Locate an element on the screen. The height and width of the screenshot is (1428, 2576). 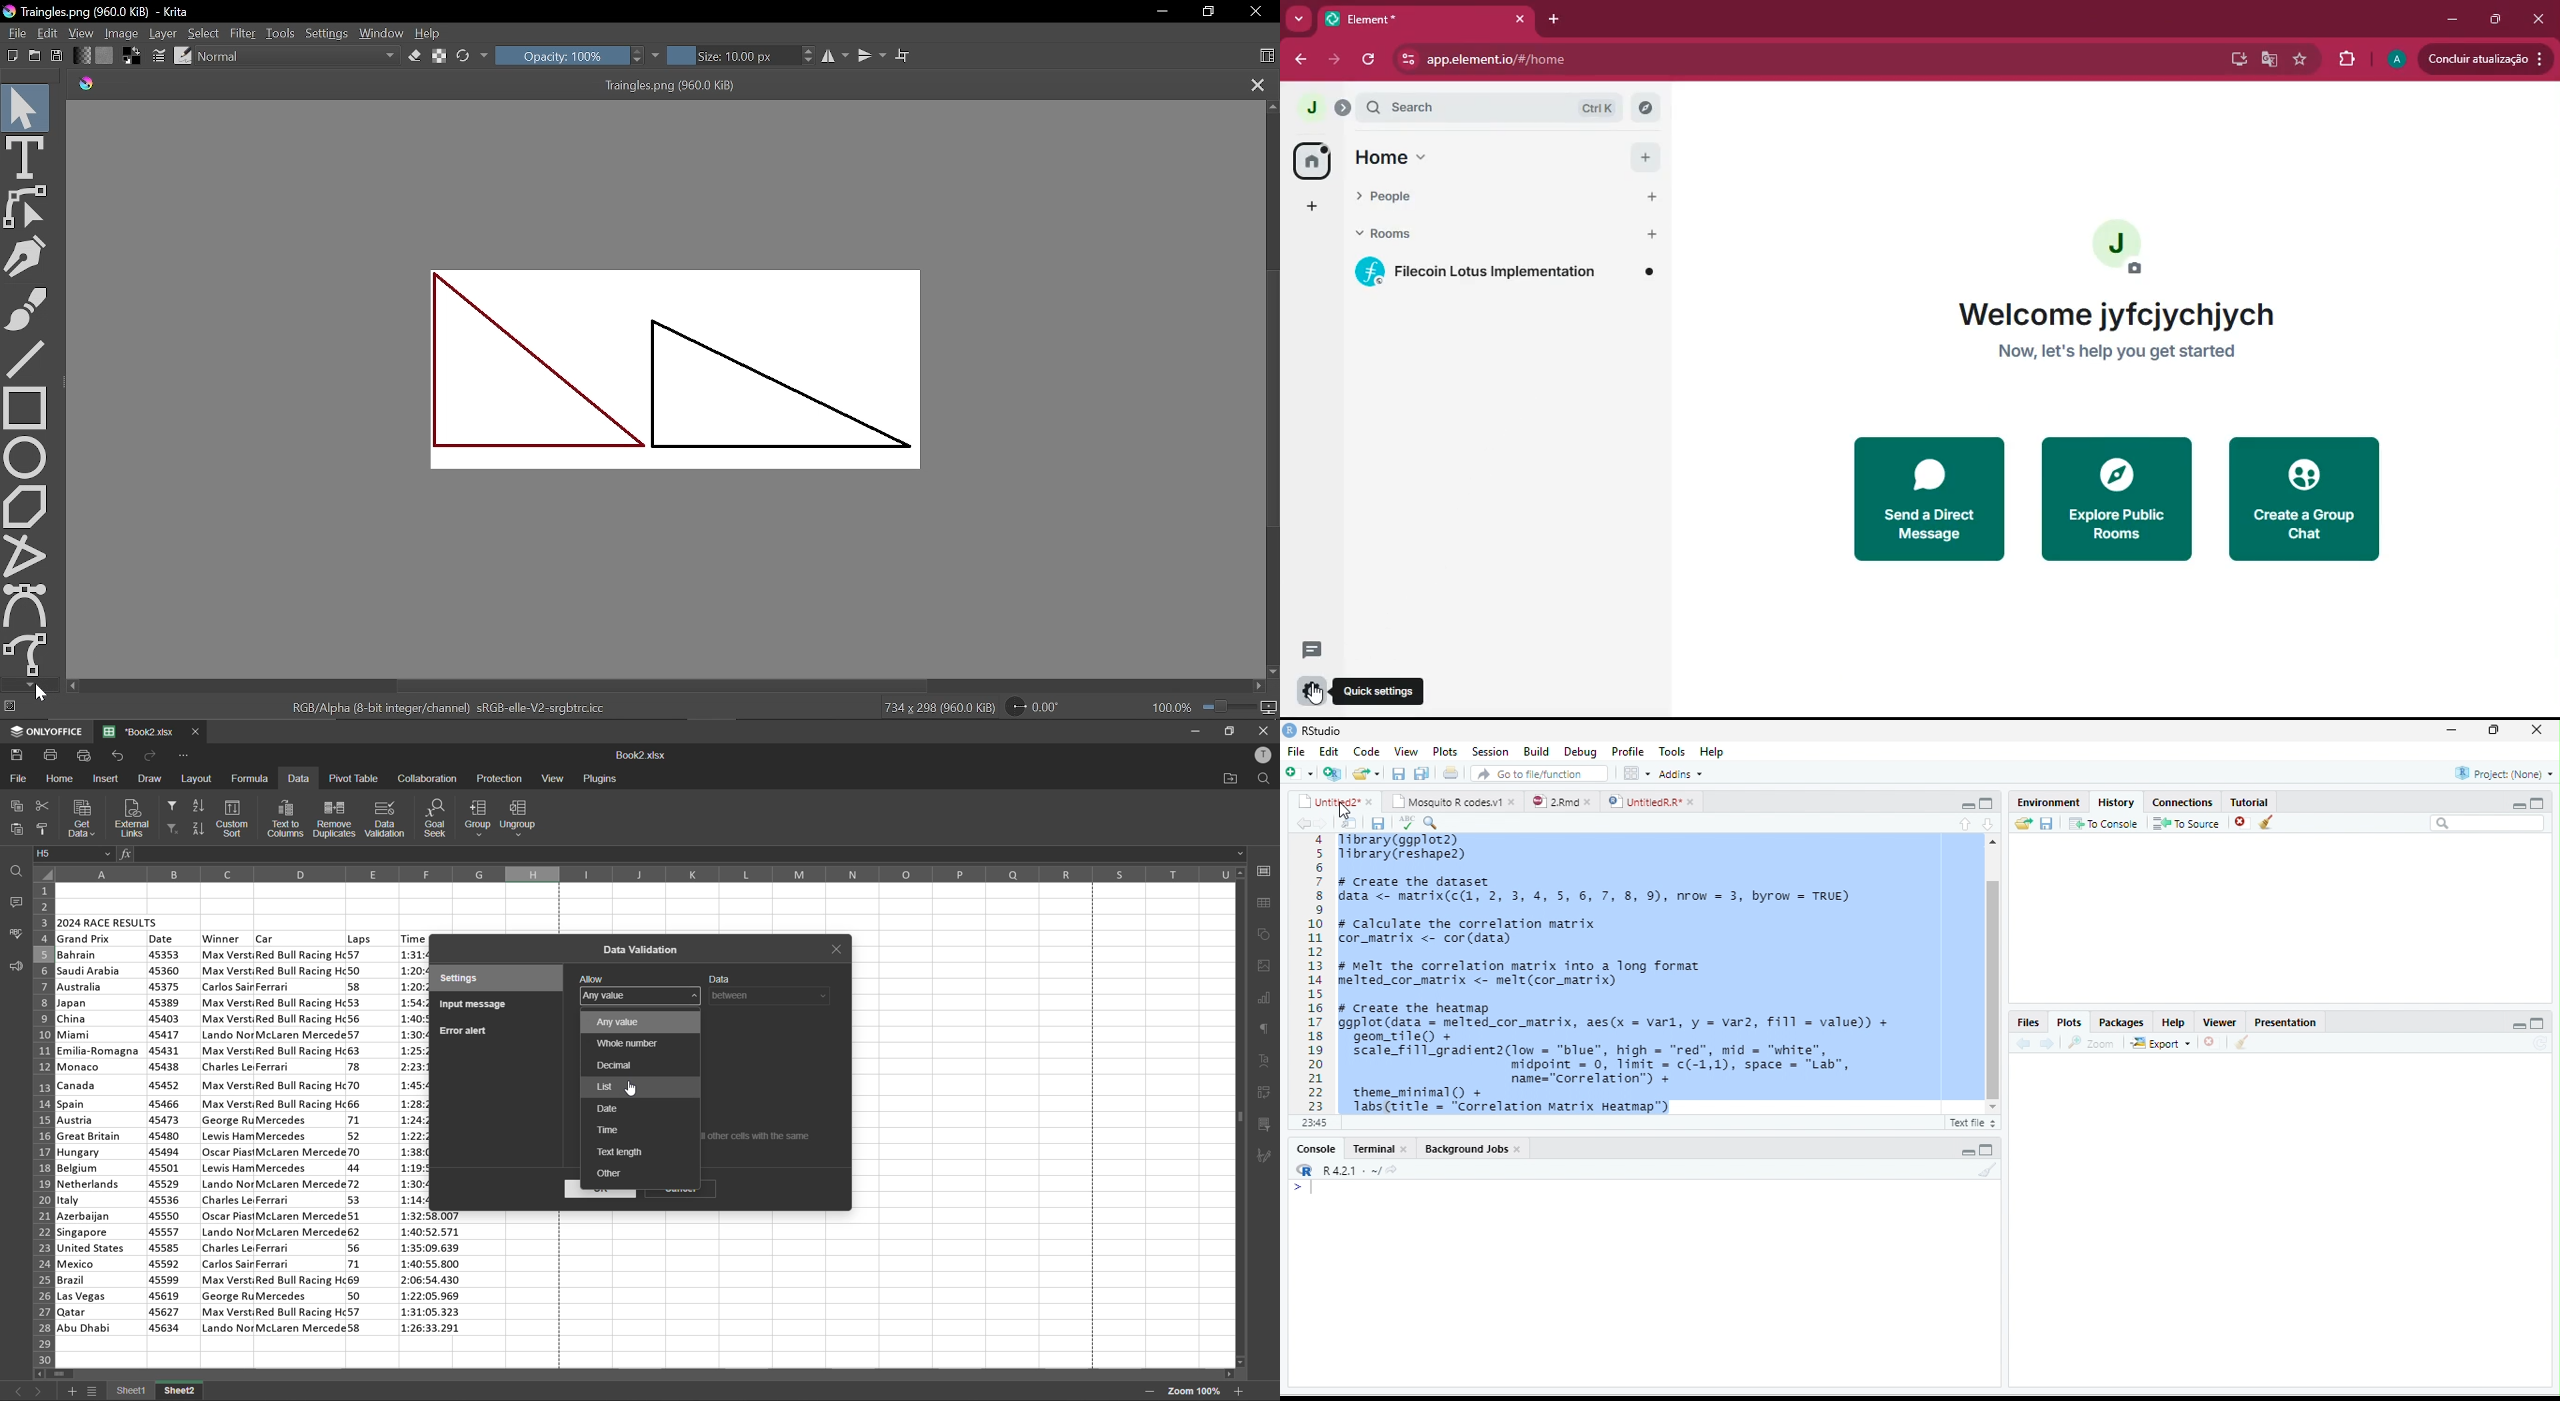
filename is located at coordinates (641, 757).